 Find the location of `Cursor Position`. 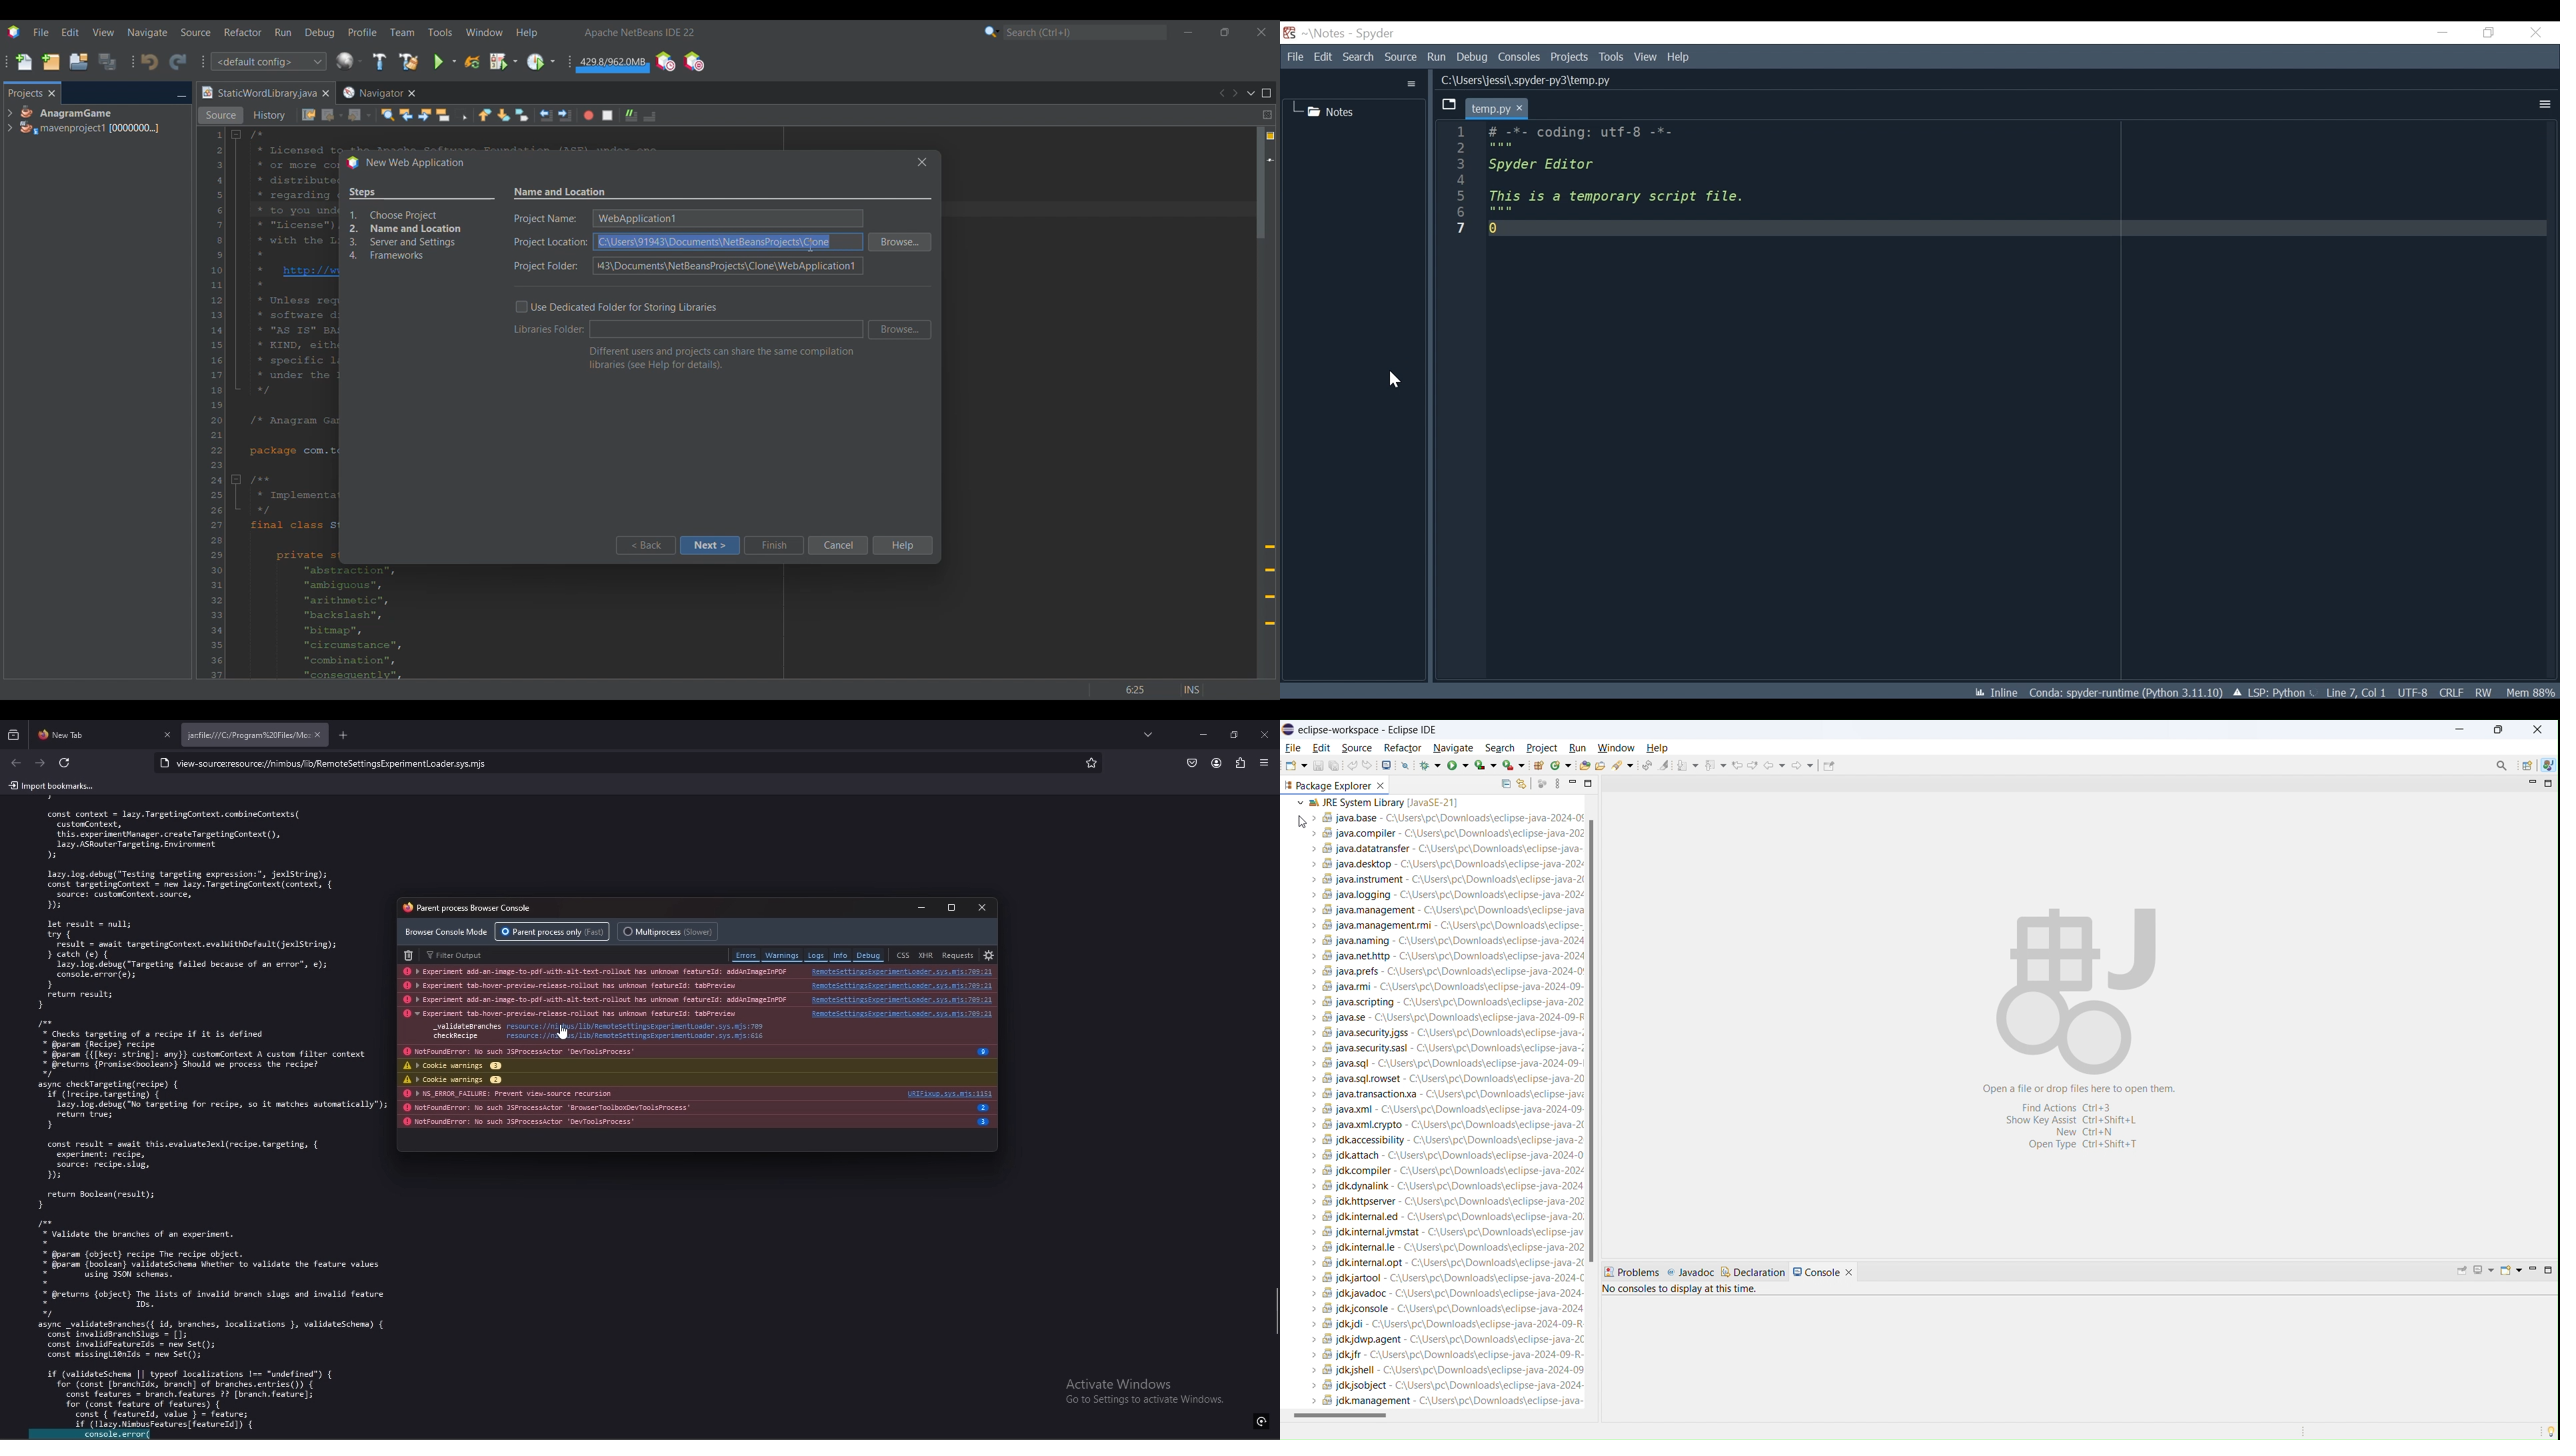

Cursor Position is located at coordinates (2356, 691).